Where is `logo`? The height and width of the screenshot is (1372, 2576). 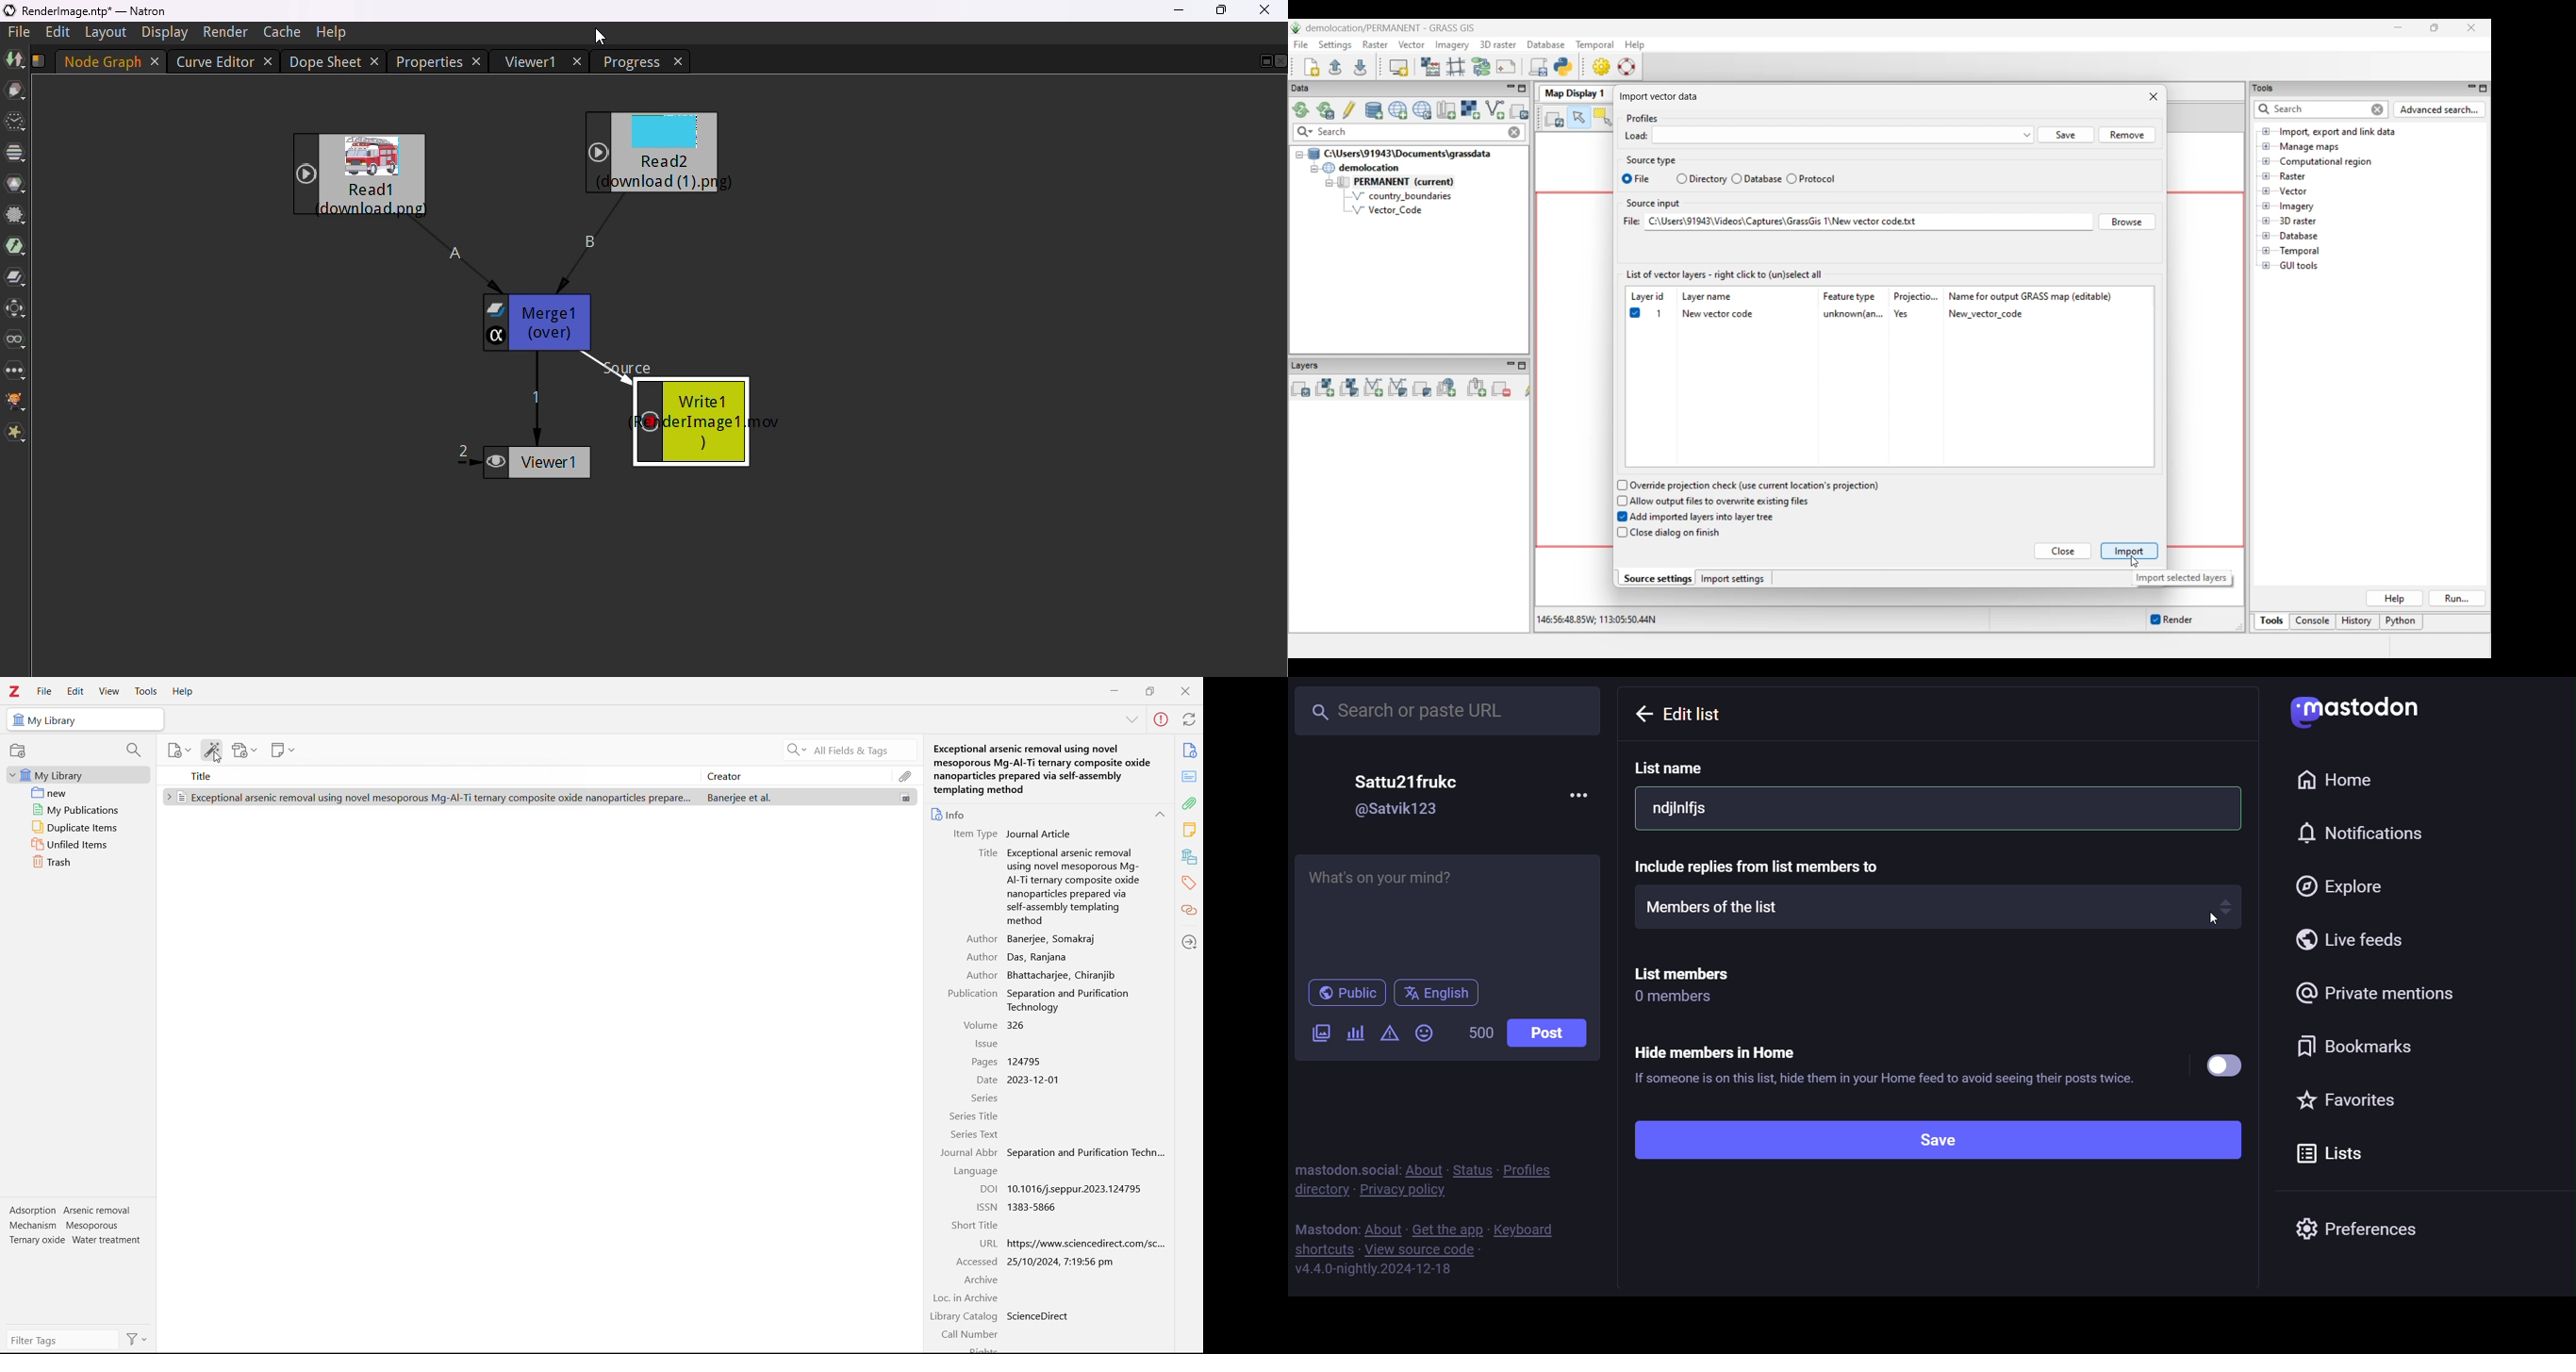 logo is located at coordinates (14, 691).